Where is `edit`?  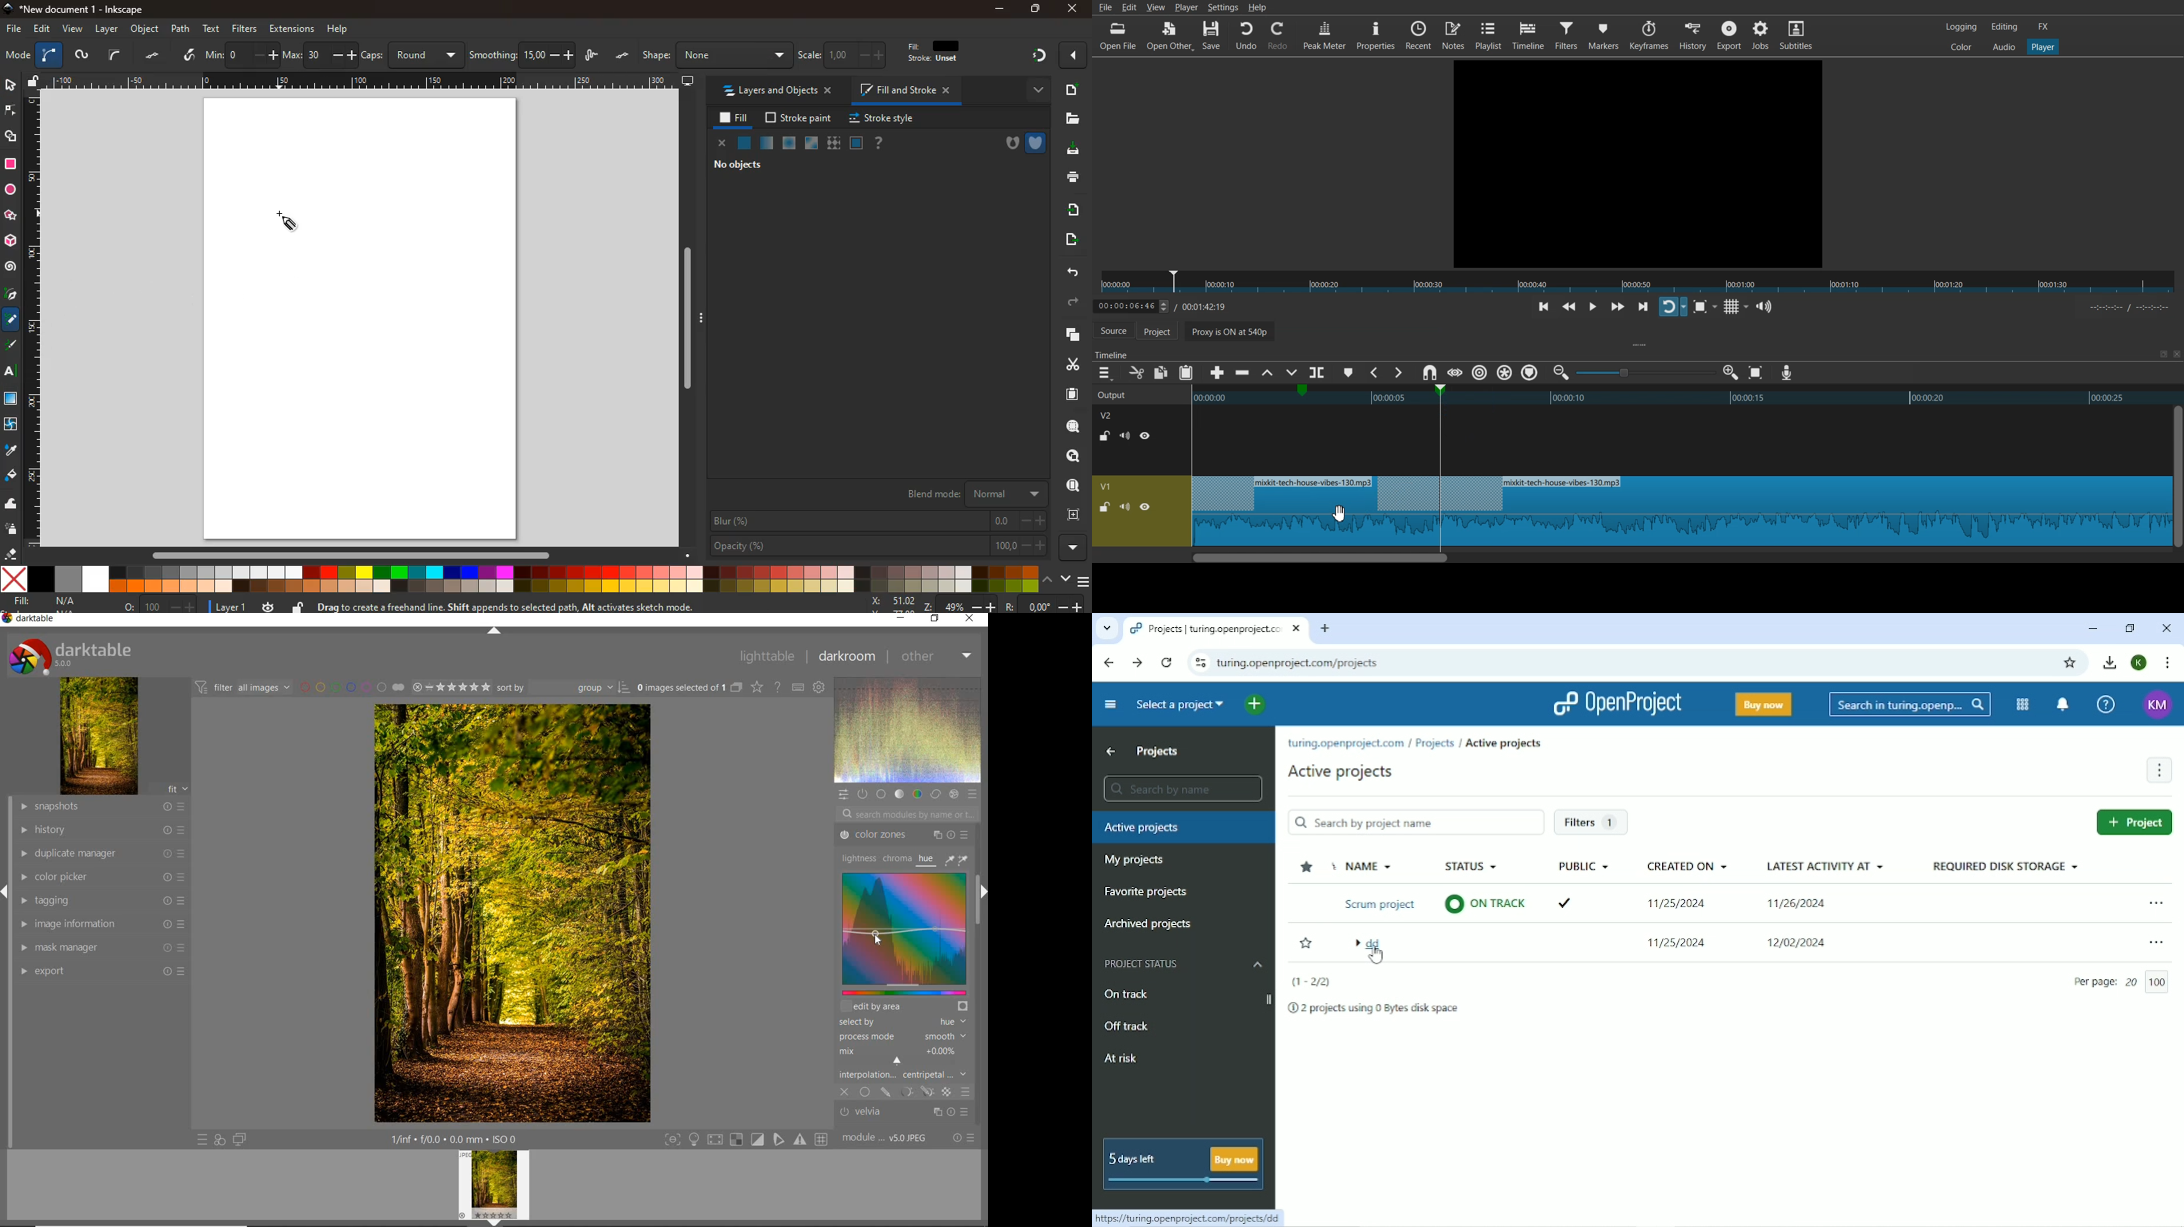
edit is located at coordinates (41, 30).